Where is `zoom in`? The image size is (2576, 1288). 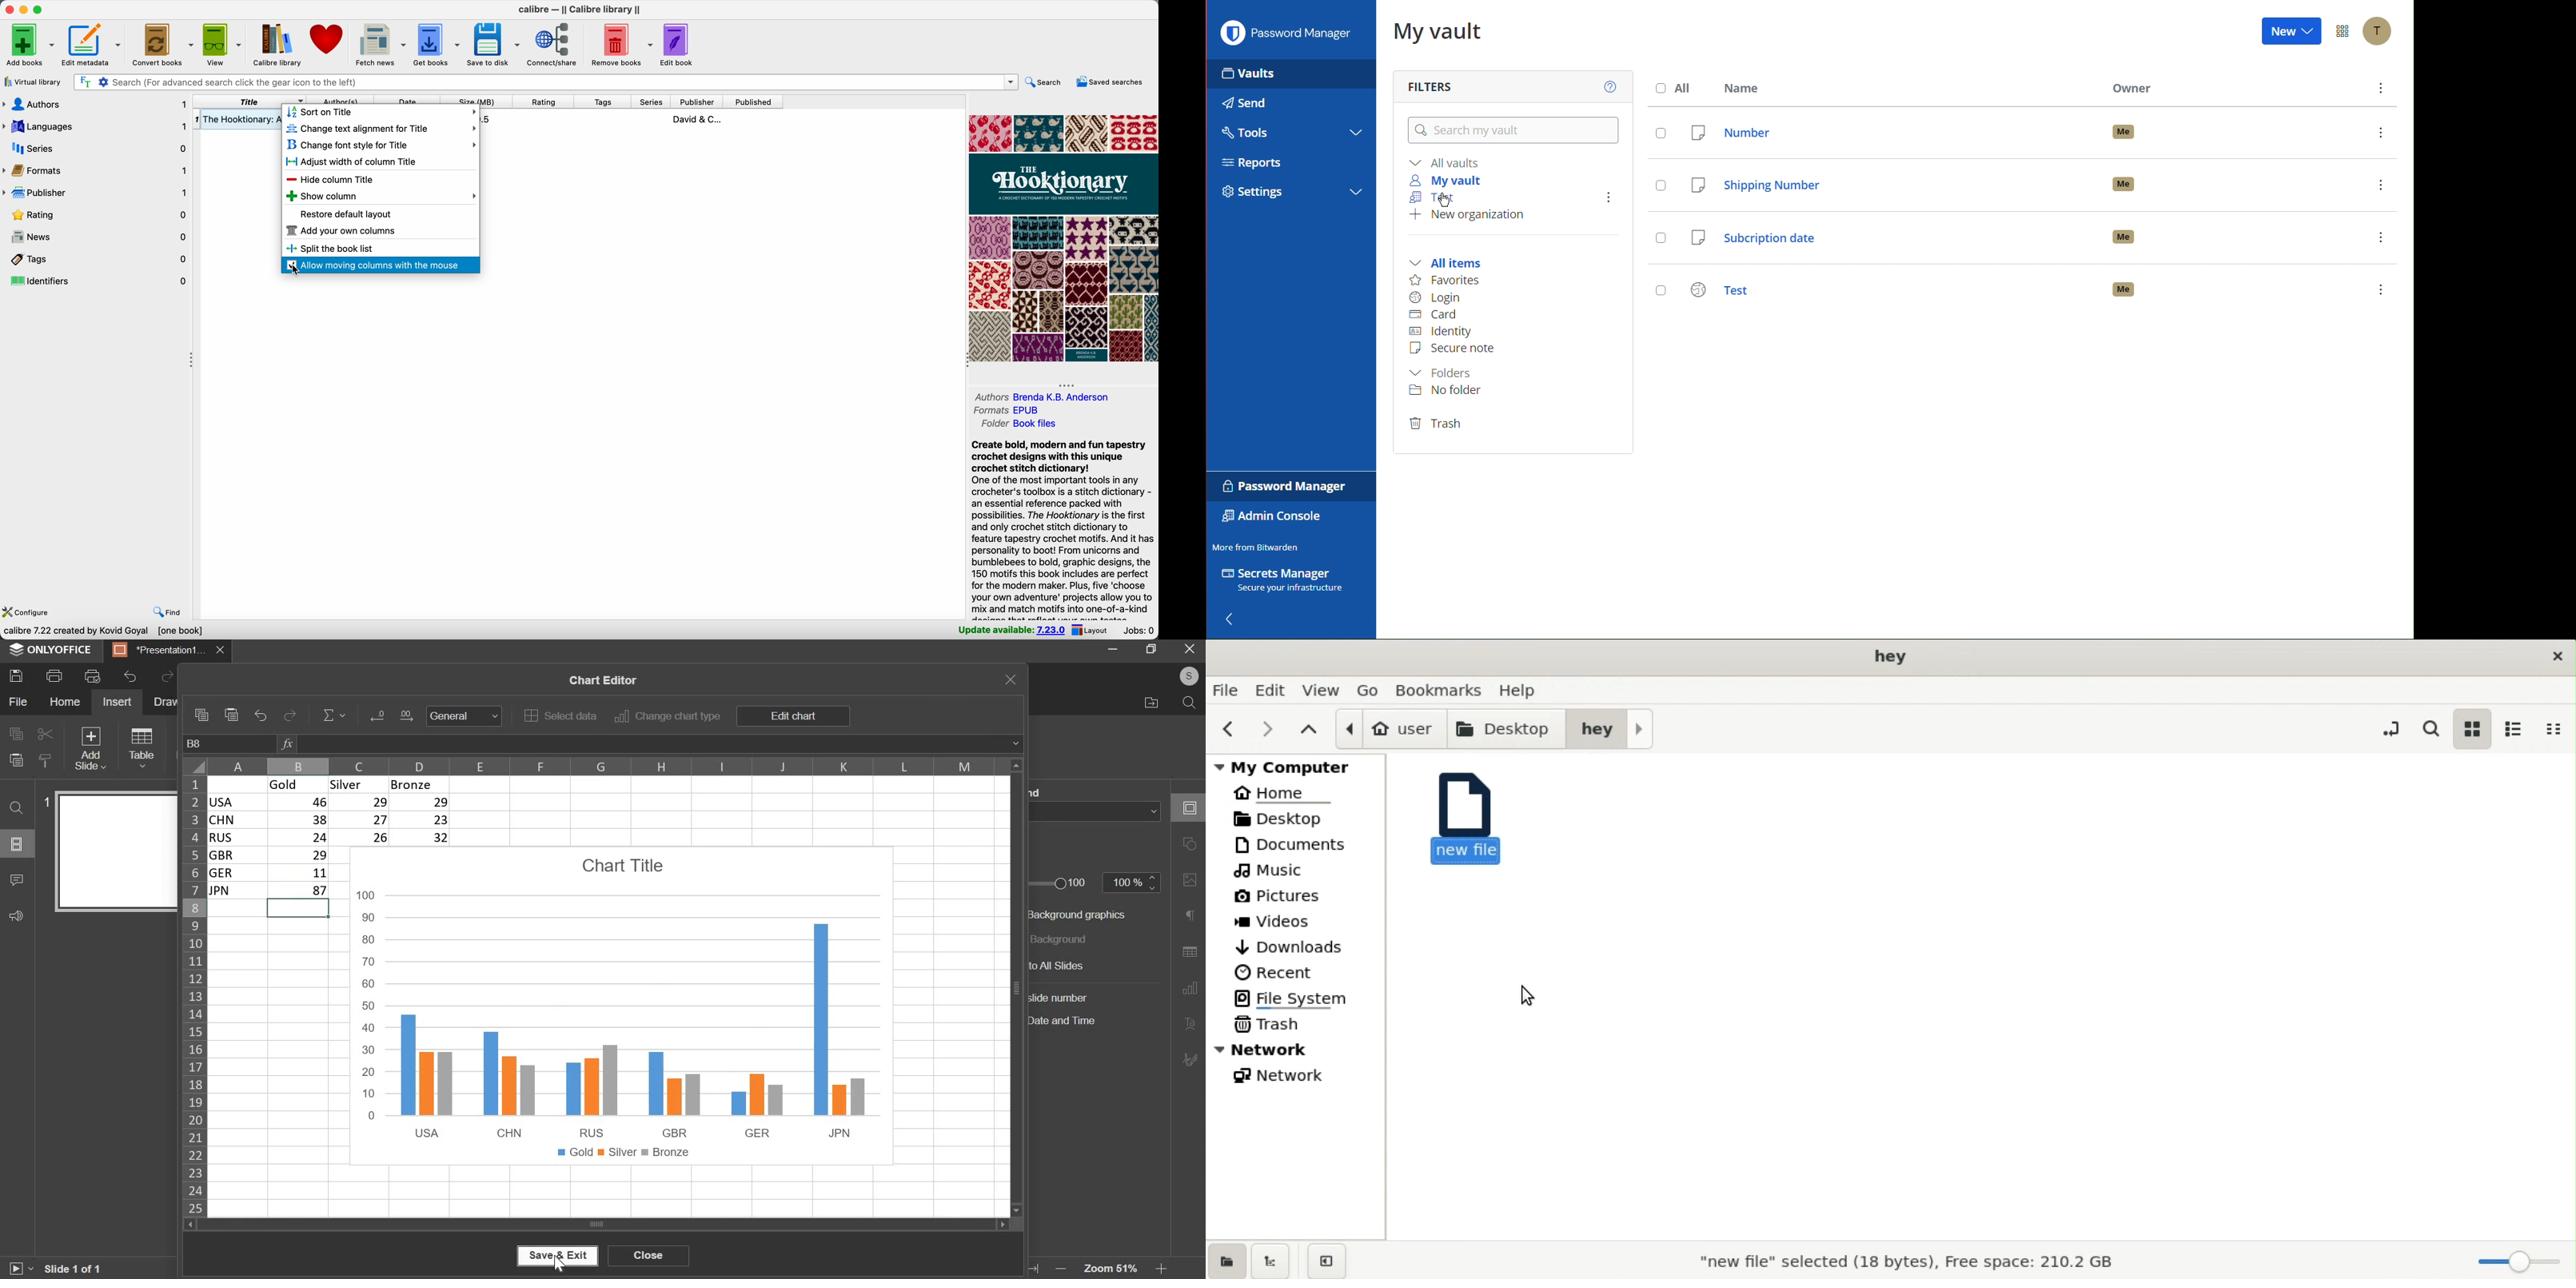
zoom in is located at coordinates (1162, 1270).